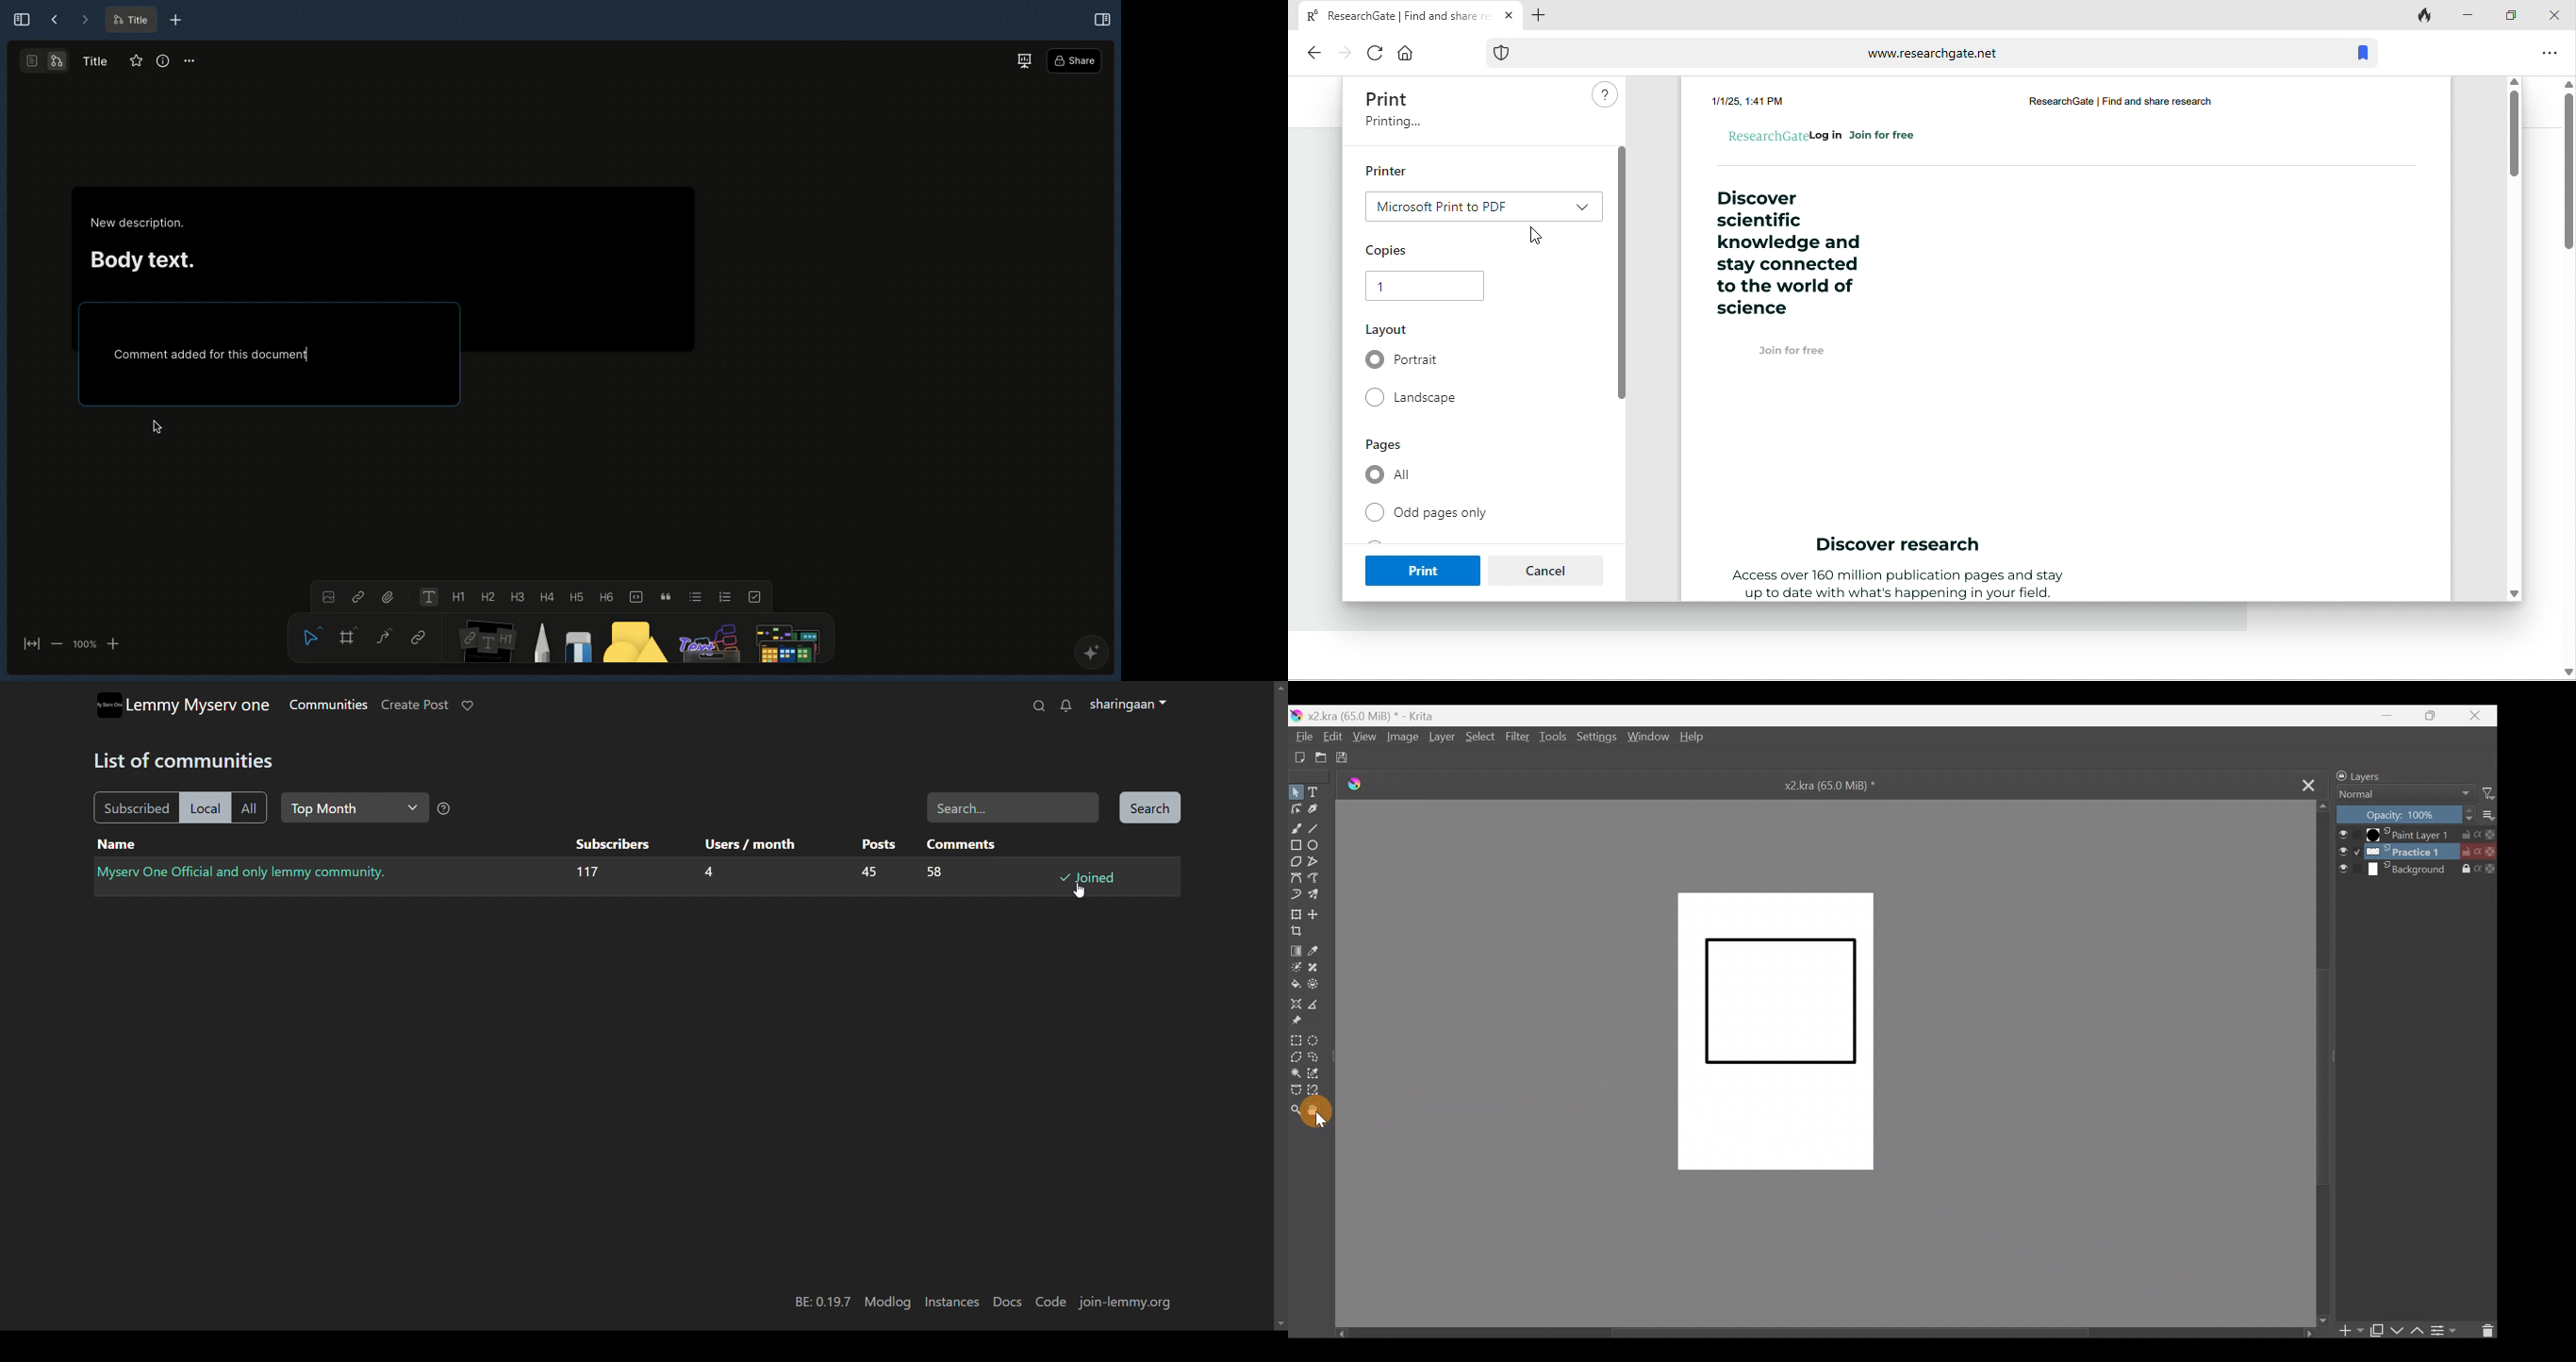  What do you see at coordinates (932, 874) in the screenshot?
I see `58` at bounding box center [932, 874].